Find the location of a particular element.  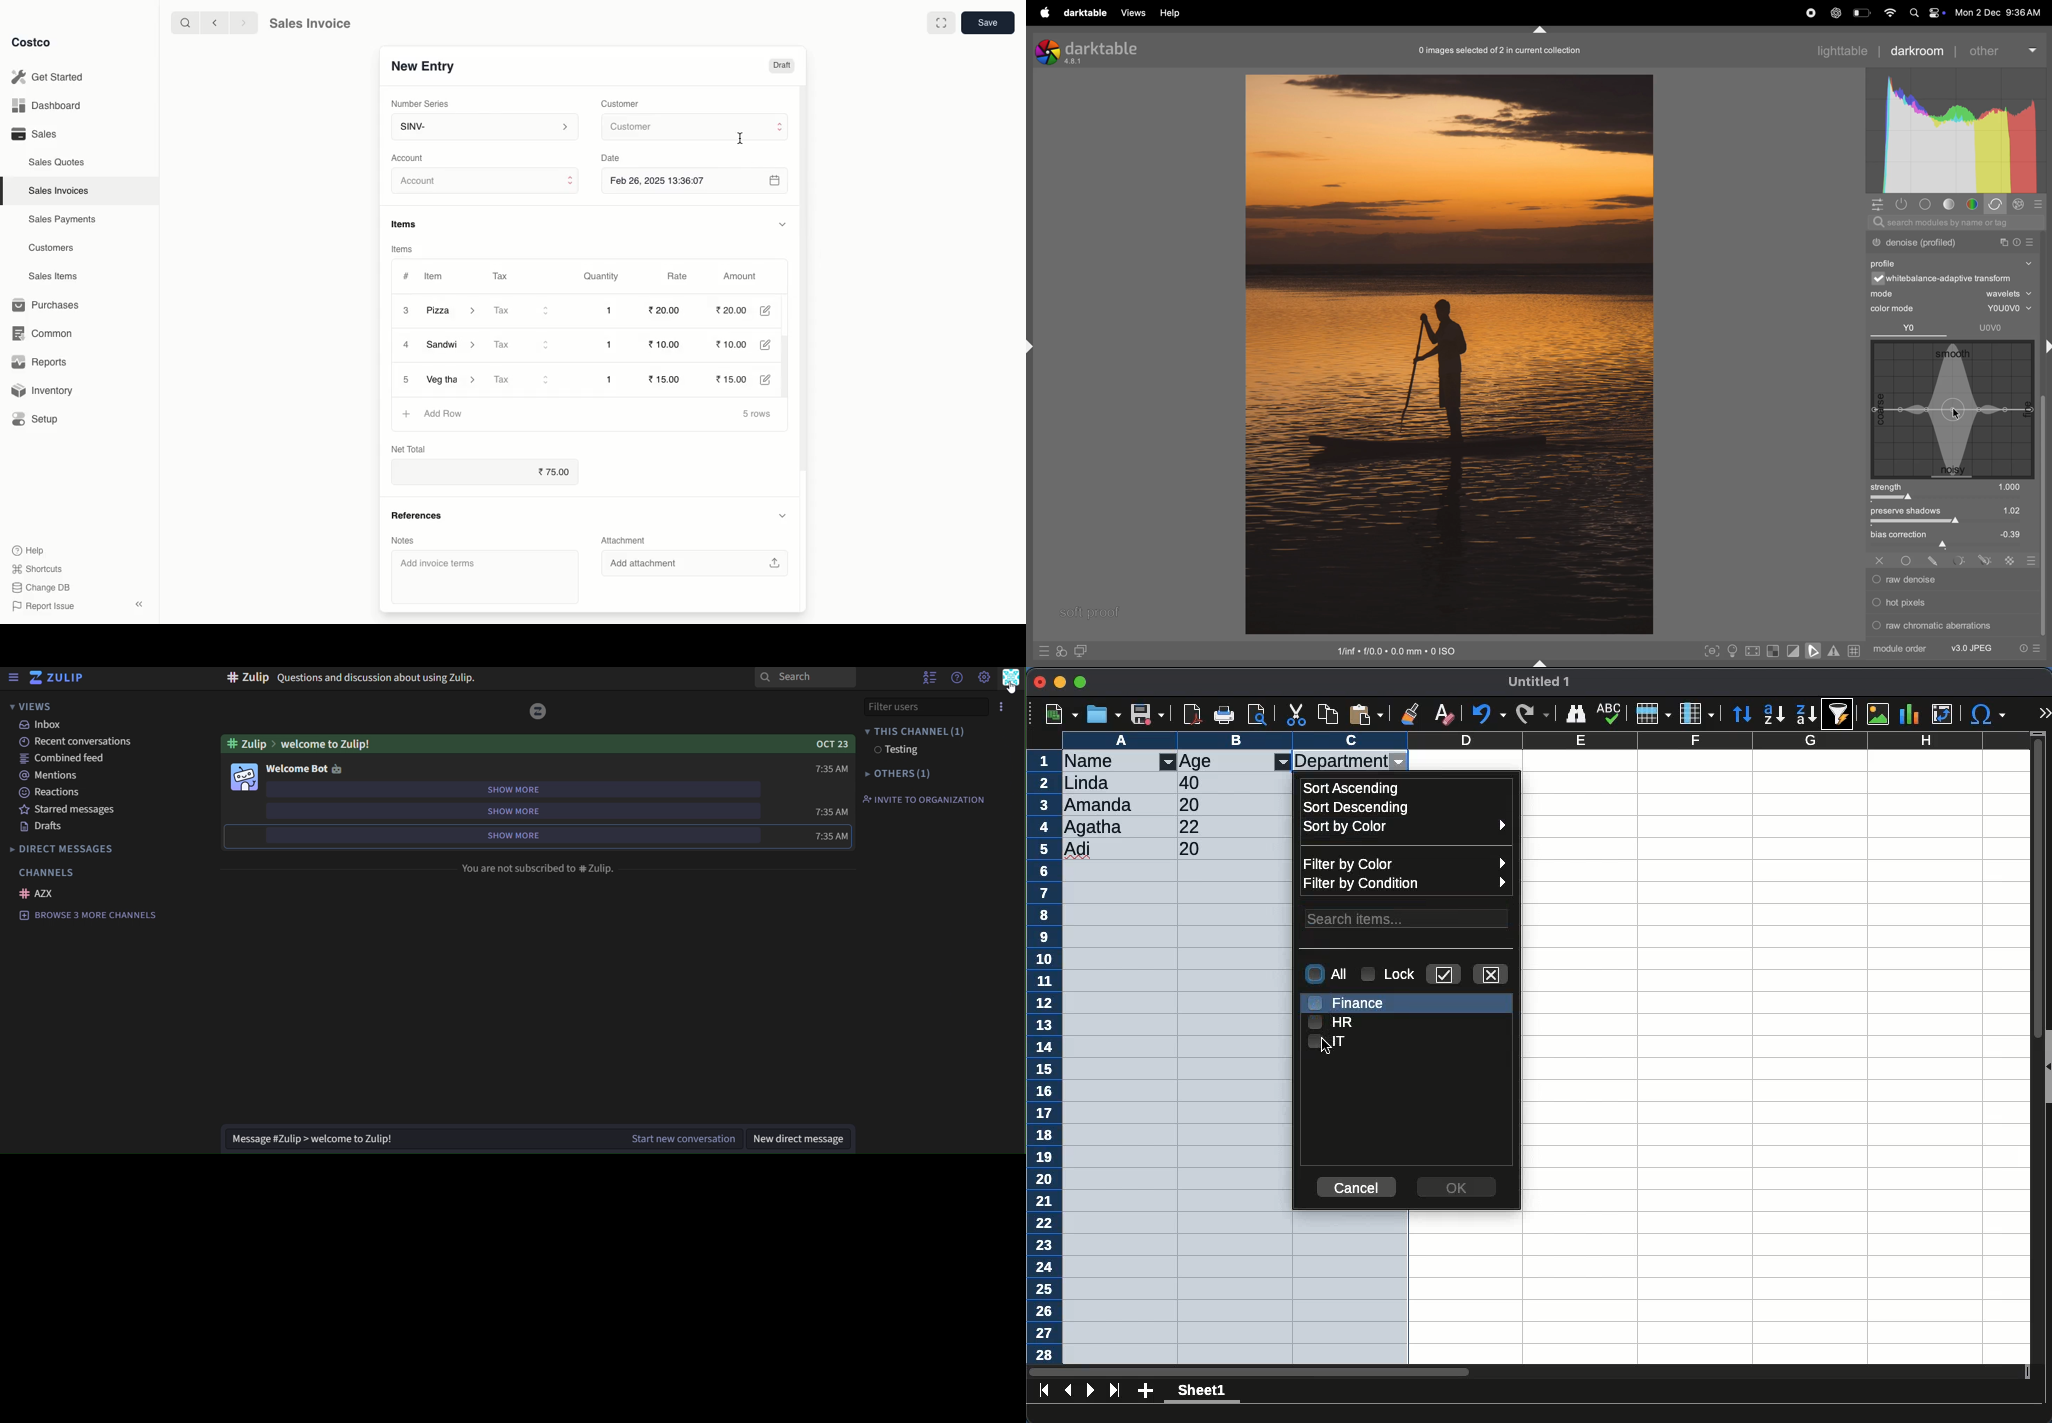

Sales Payments. is located at coordinates (63, 221).